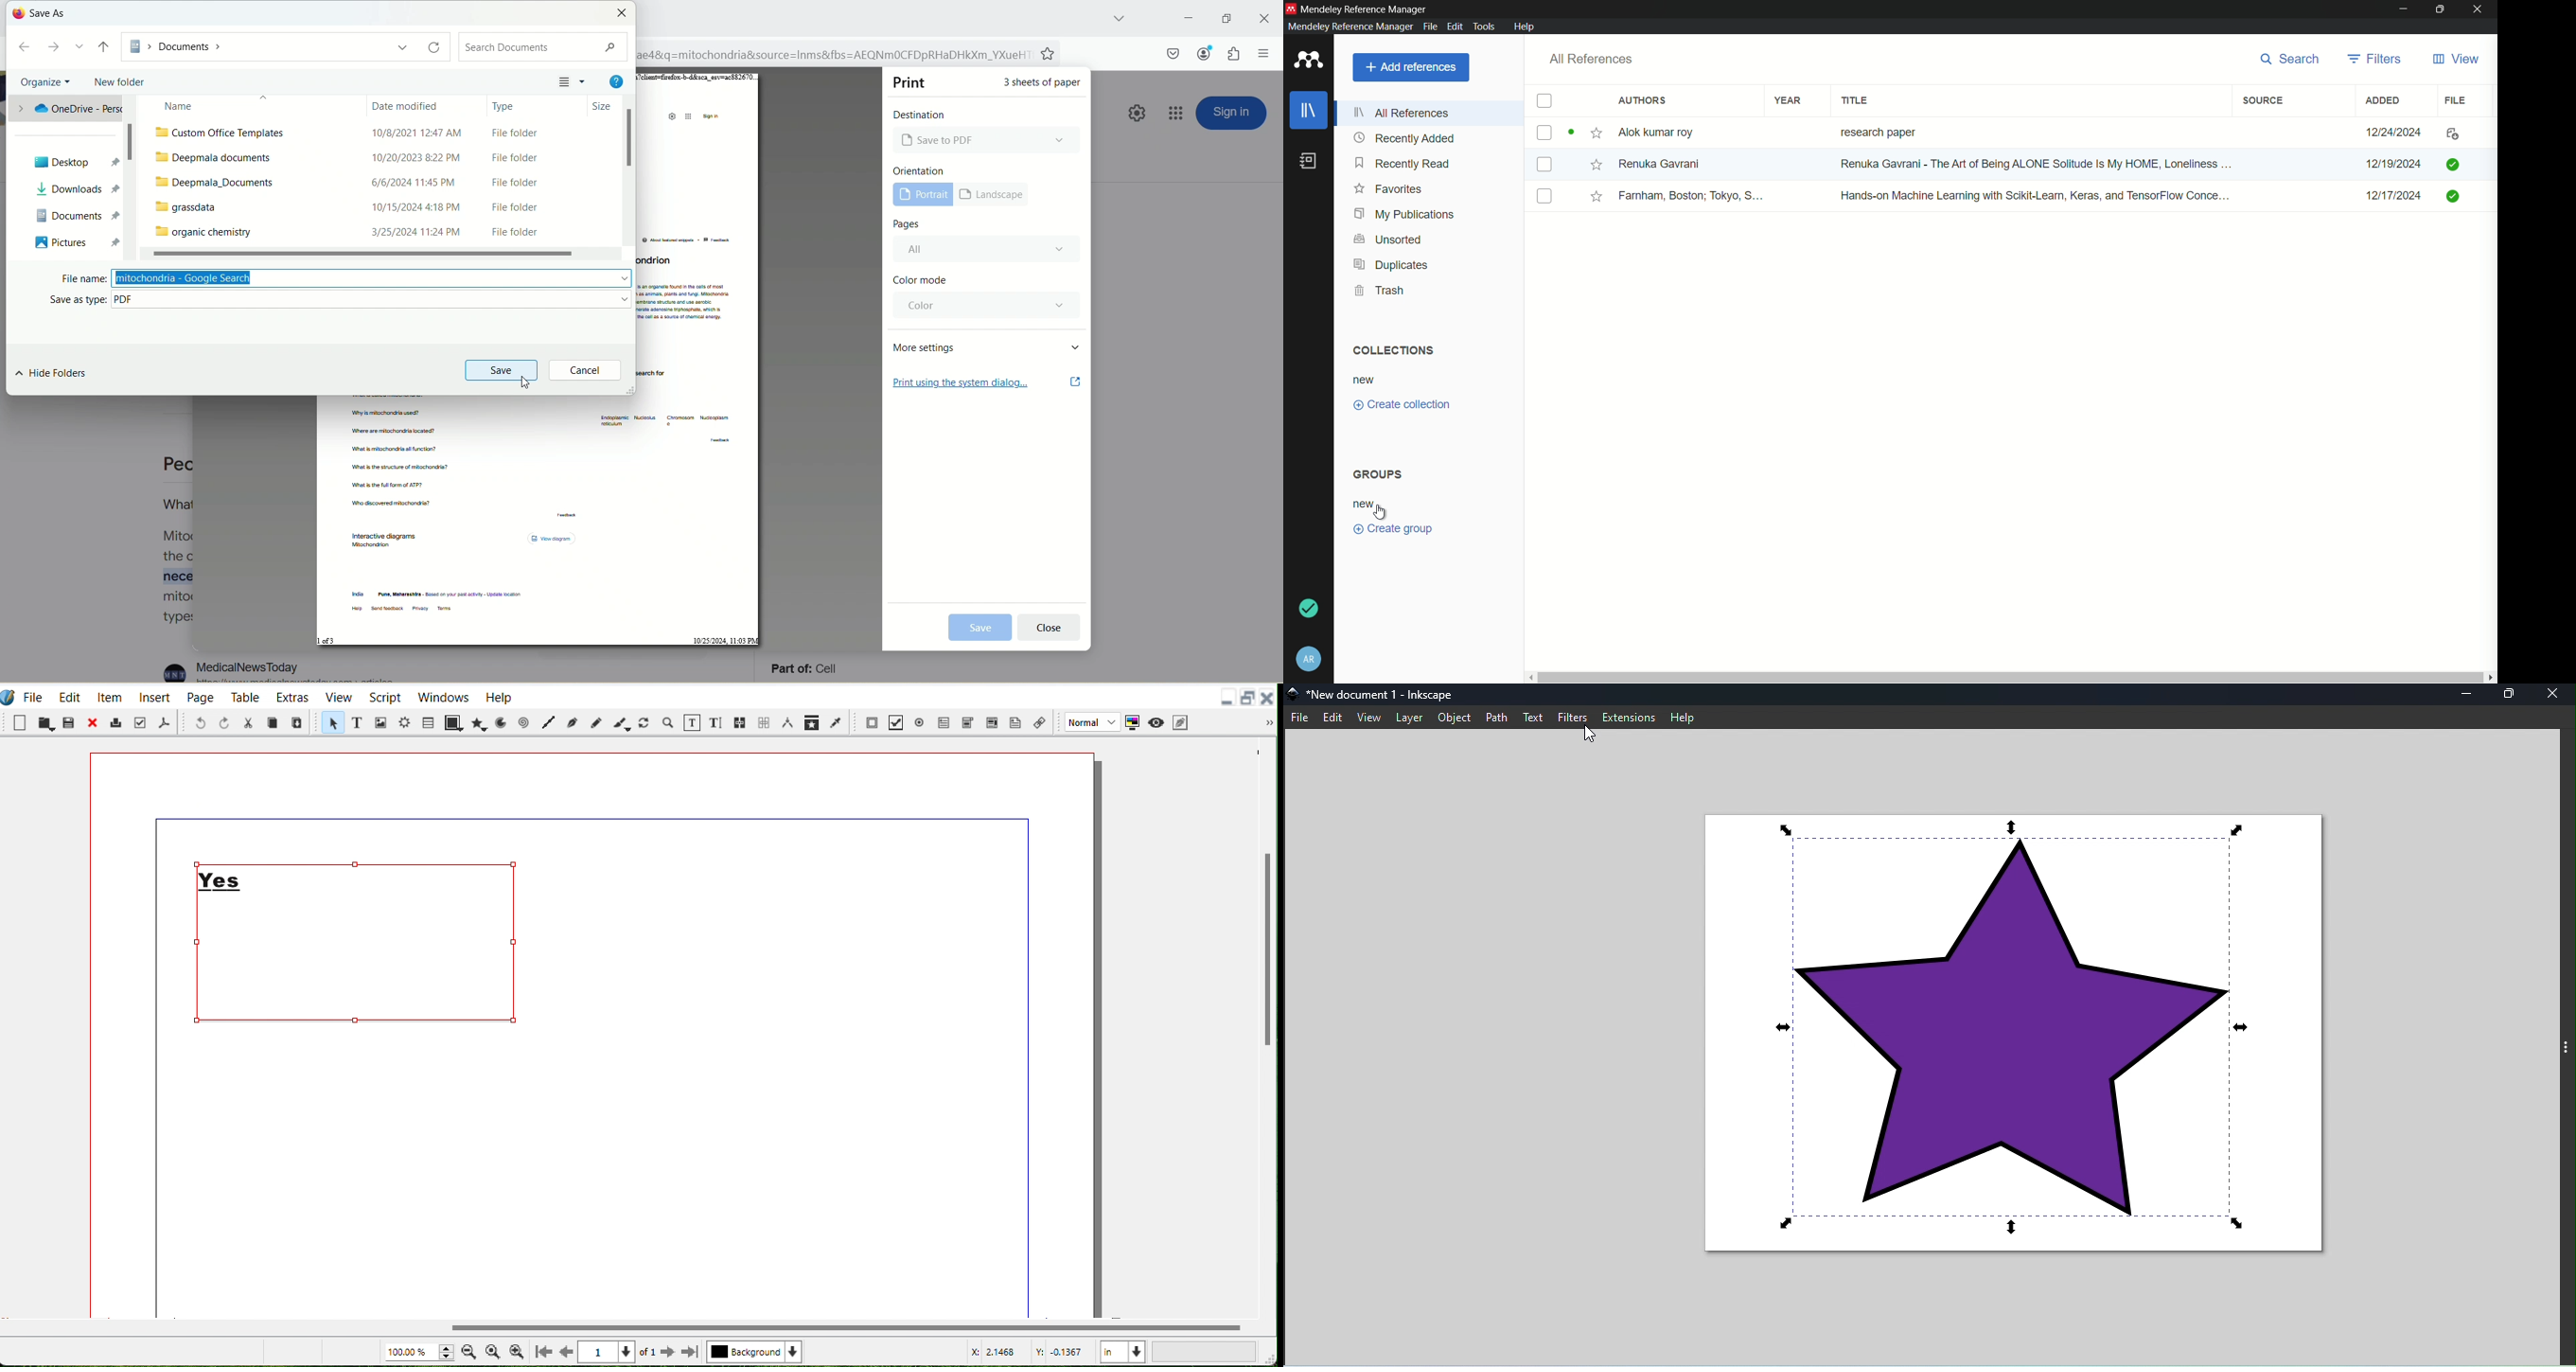 Image resolution: width=2576 pixels, height=1372 pixels. What do you see at coordinates (1312, 609) in the screenshot?
I see `synced` at bounding box center [1312, 609].